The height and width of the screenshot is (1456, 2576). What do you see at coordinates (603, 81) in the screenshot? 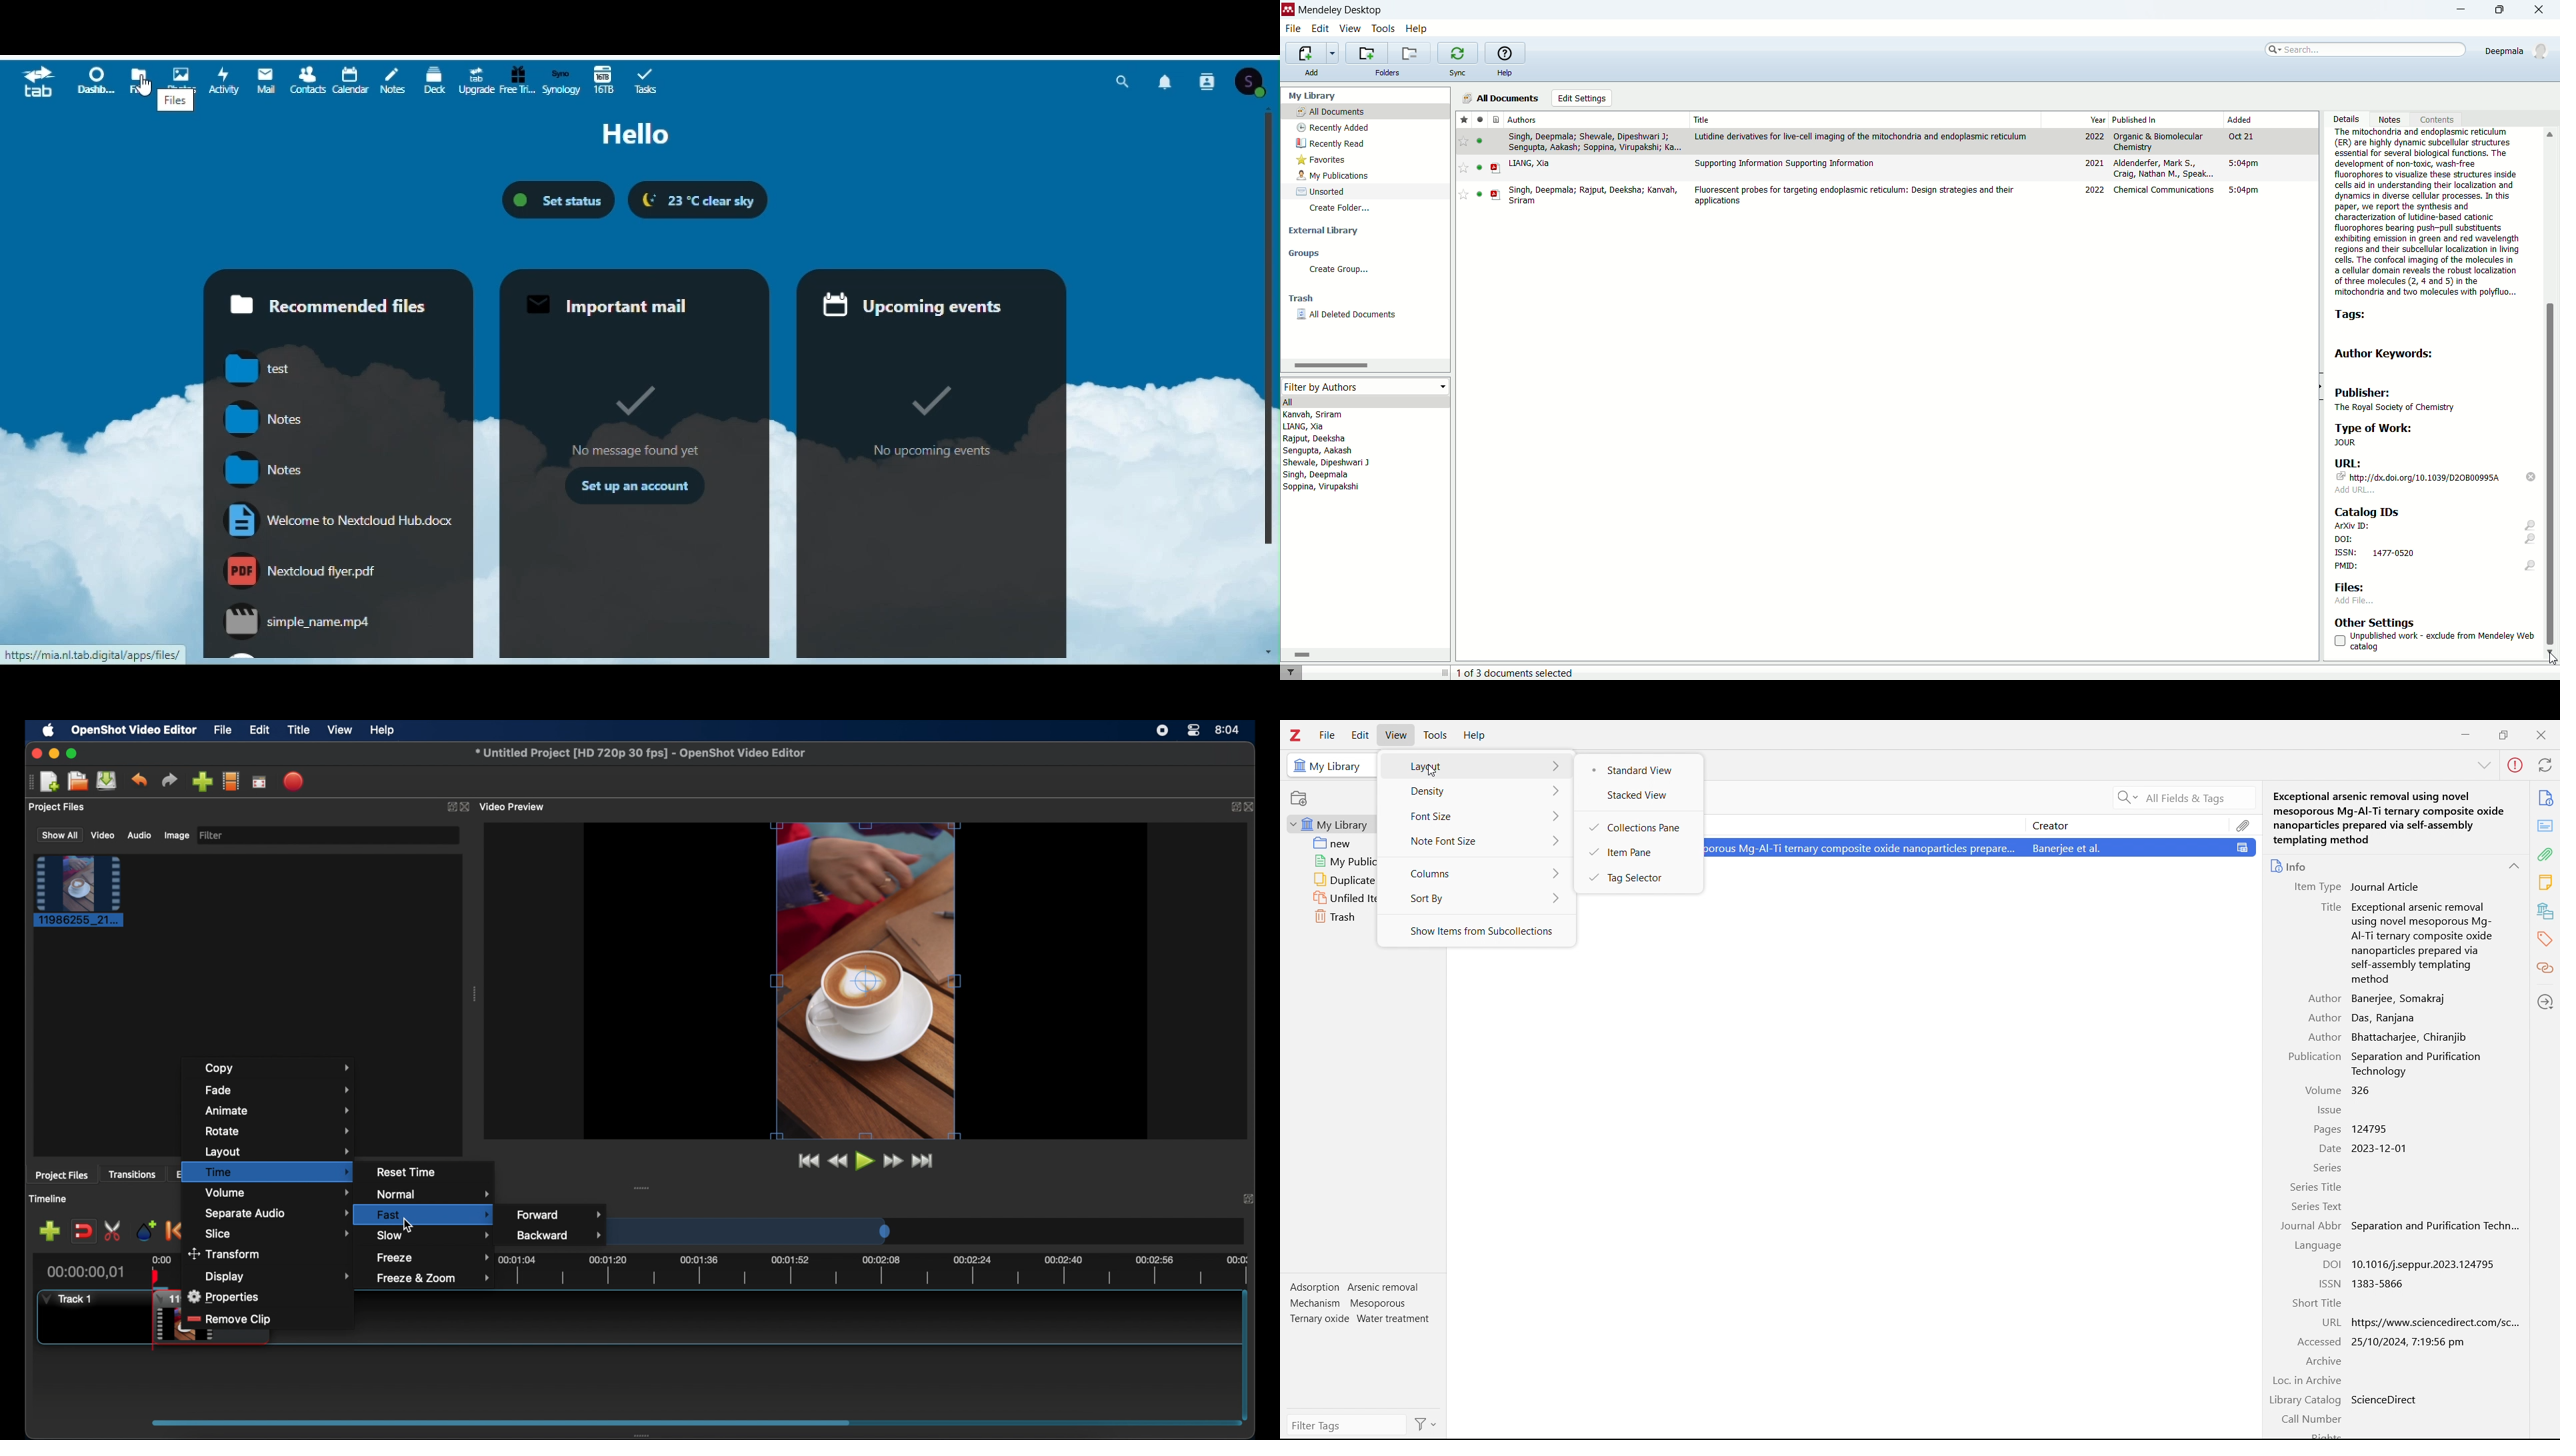
I see `16 terabytes` at bounding box center [603, 81].